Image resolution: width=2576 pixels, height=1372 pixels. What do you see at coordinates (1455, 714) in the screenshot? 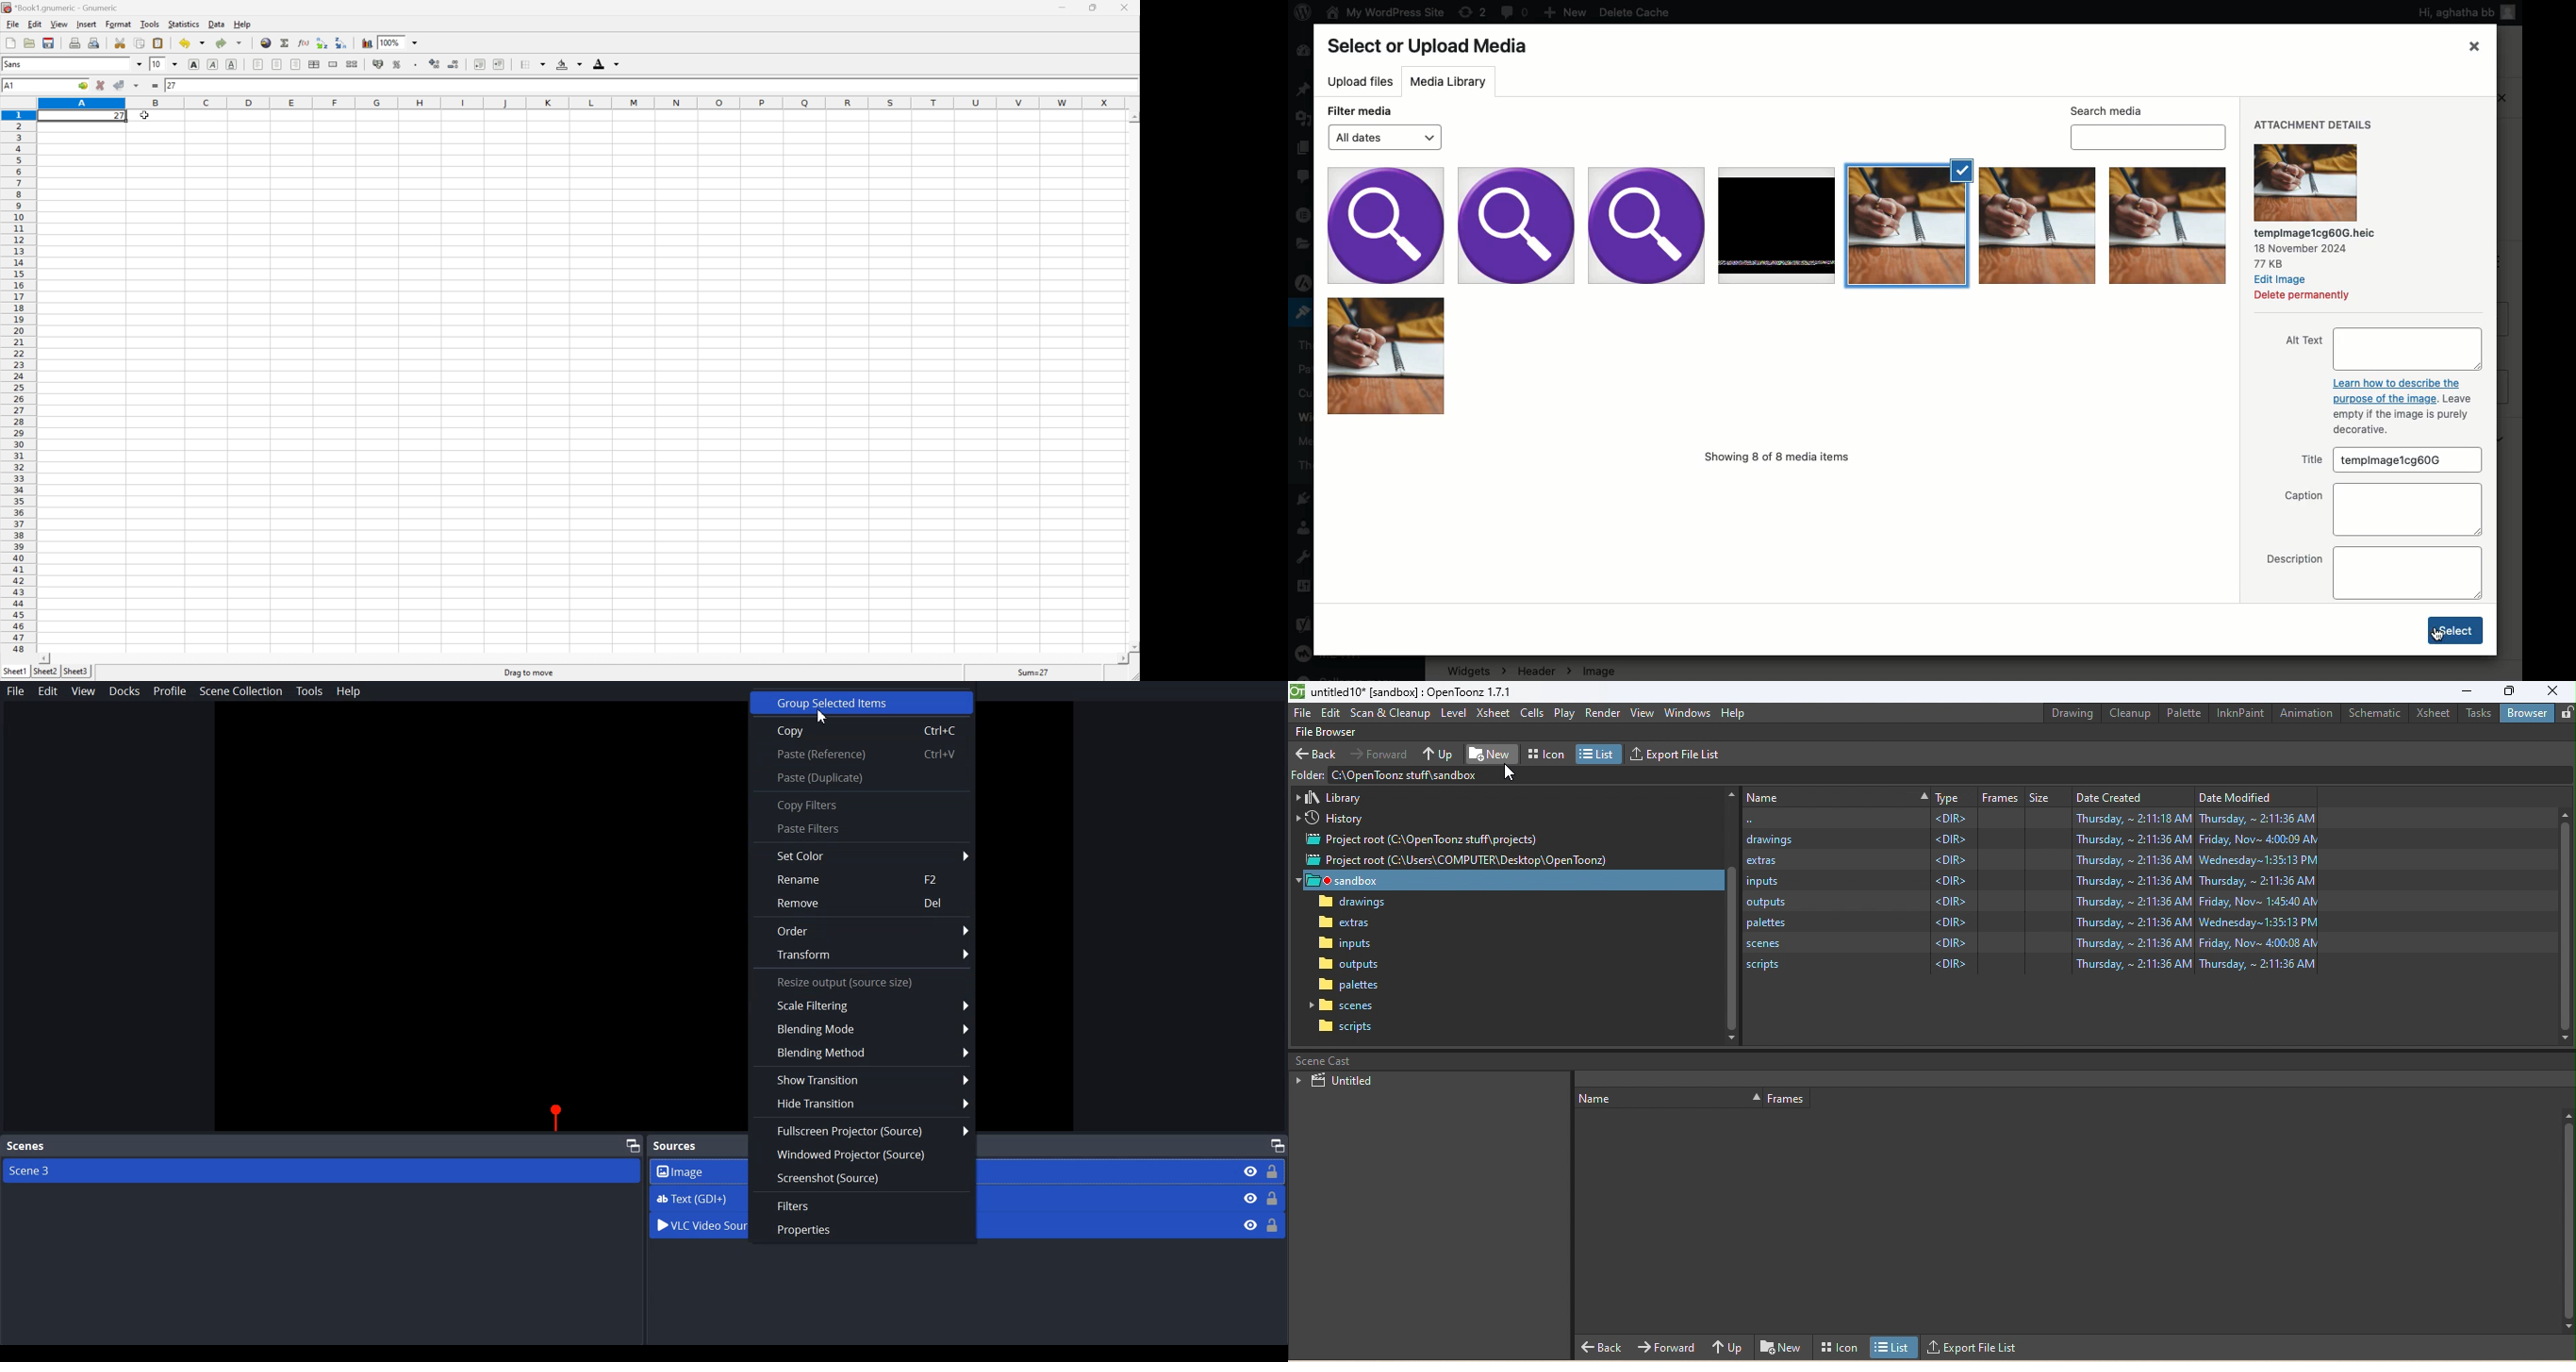
I see `Level` at bounding box center [1455, 714].